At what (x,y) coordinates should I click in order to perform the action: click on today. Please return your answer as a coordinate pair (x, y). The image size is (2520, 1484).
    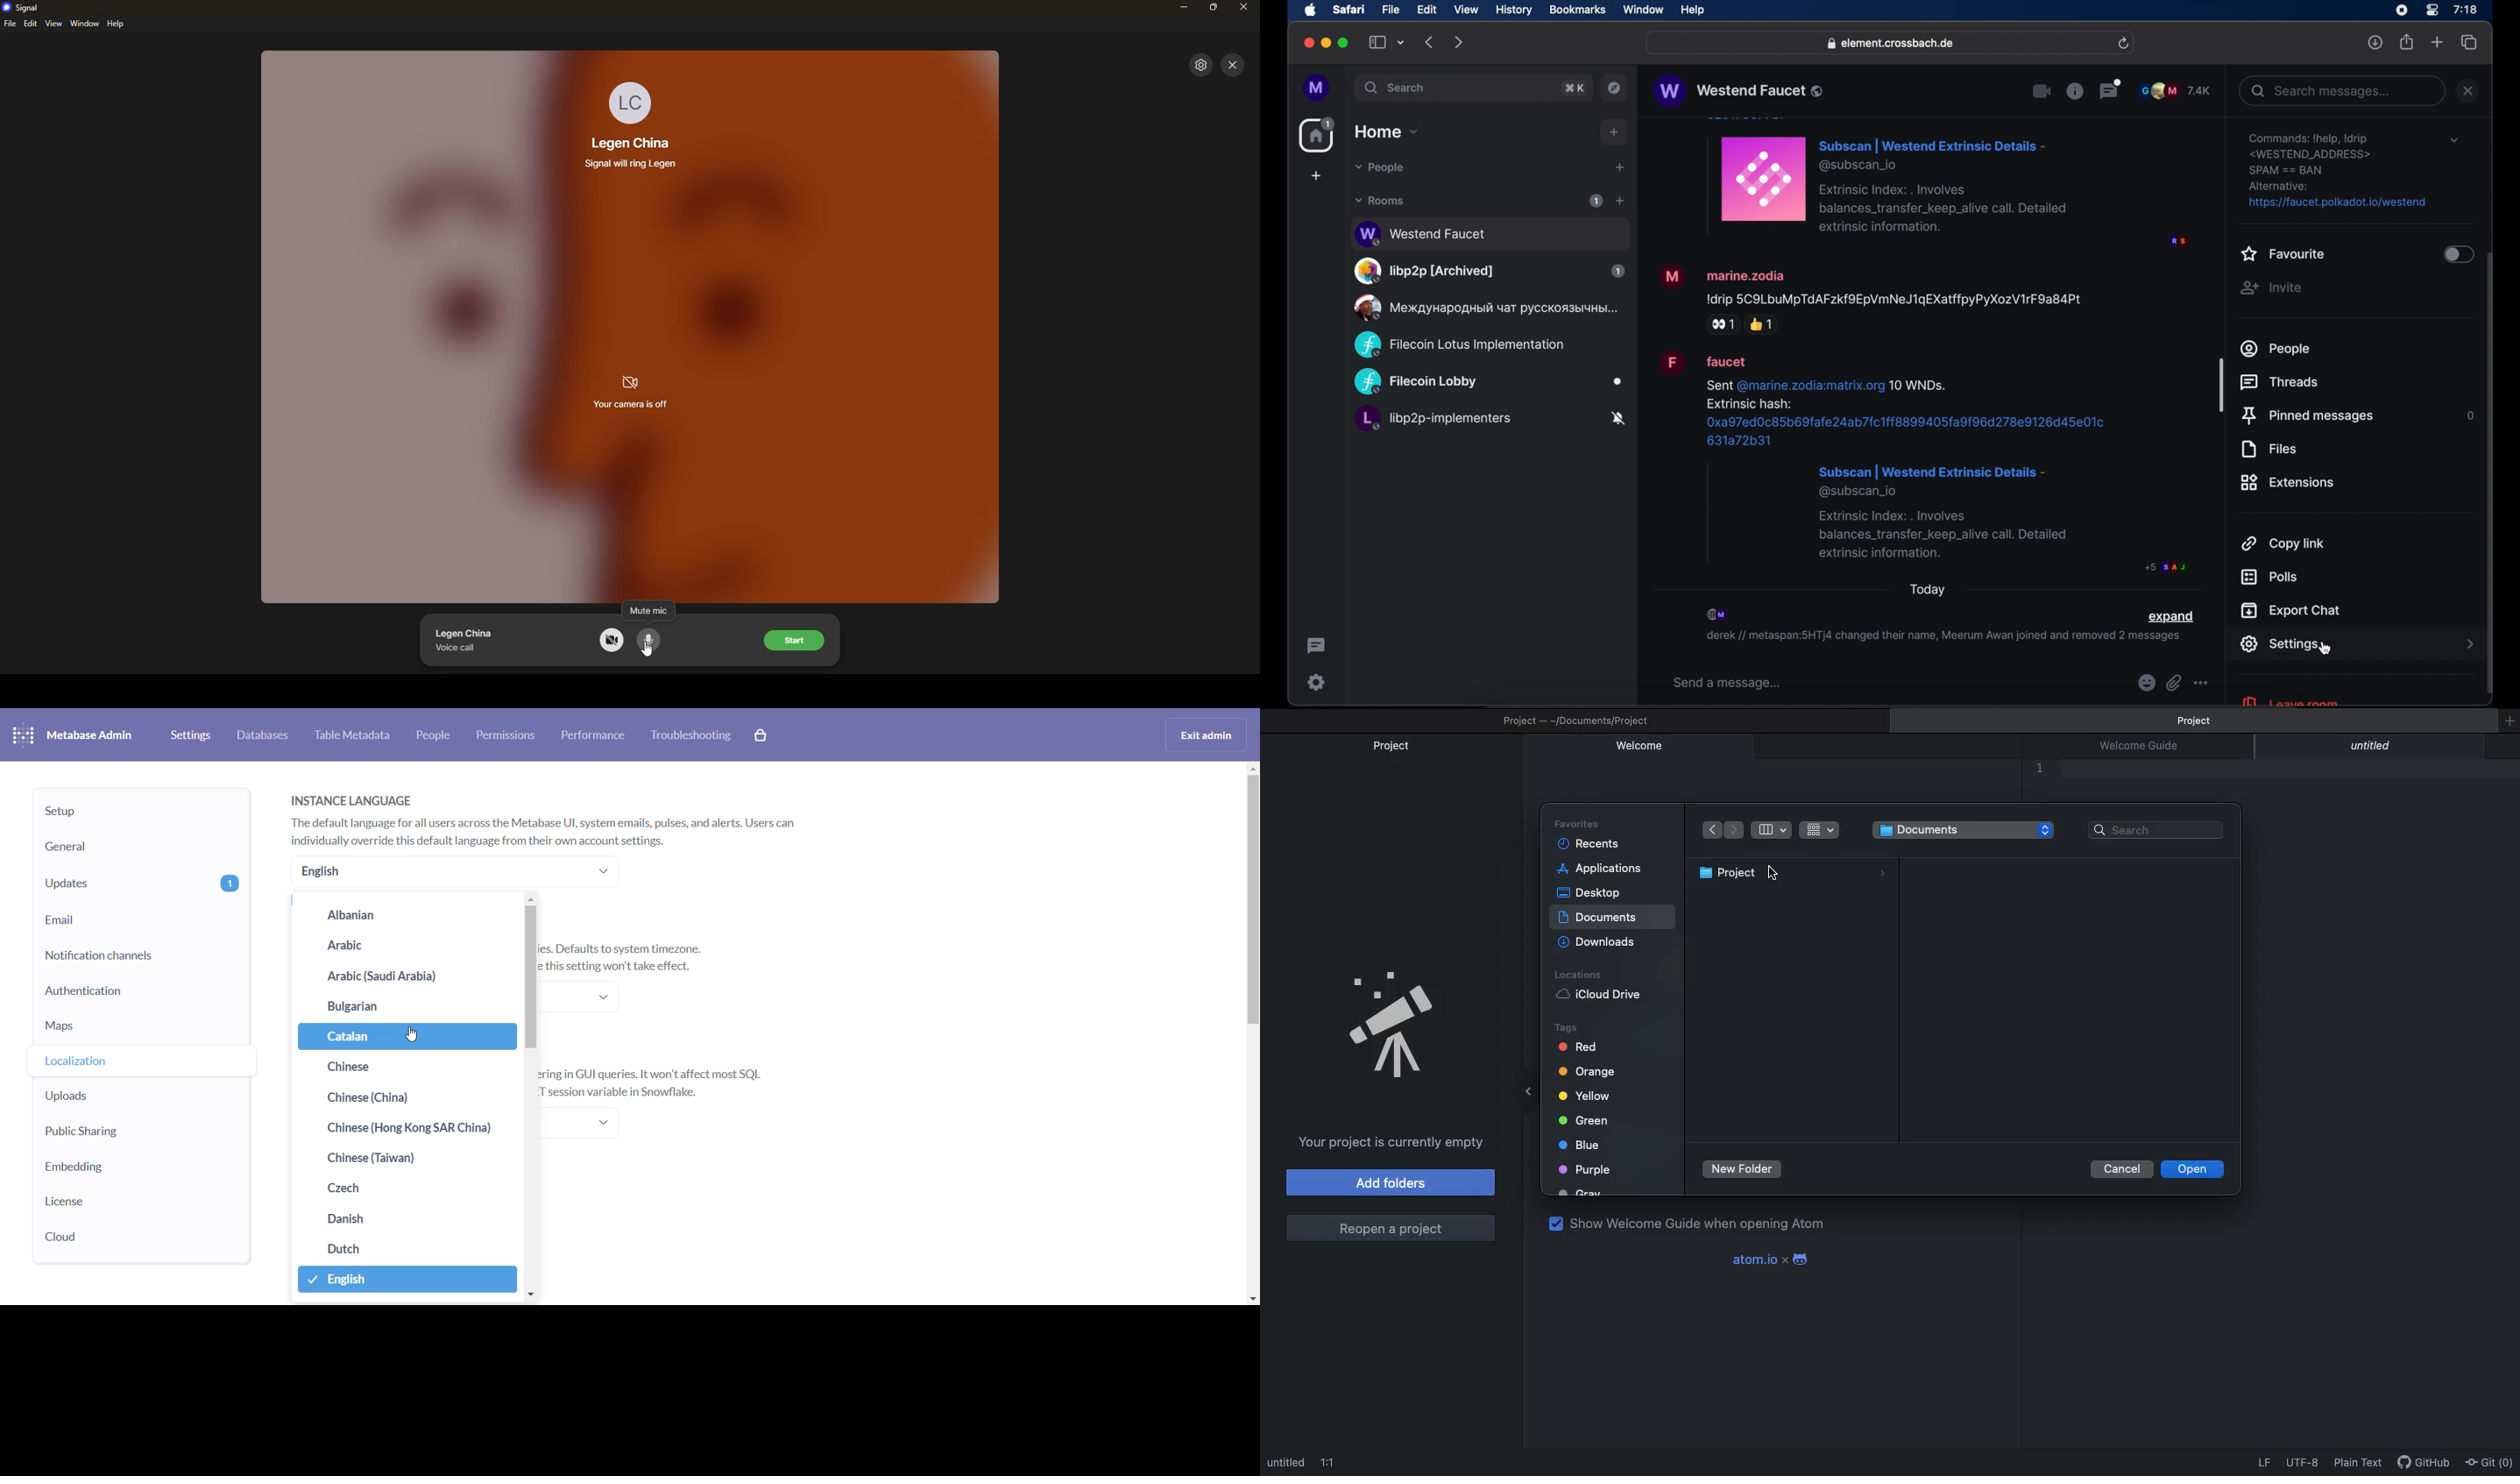
    Looking at the image, I should click on (1928, 590).